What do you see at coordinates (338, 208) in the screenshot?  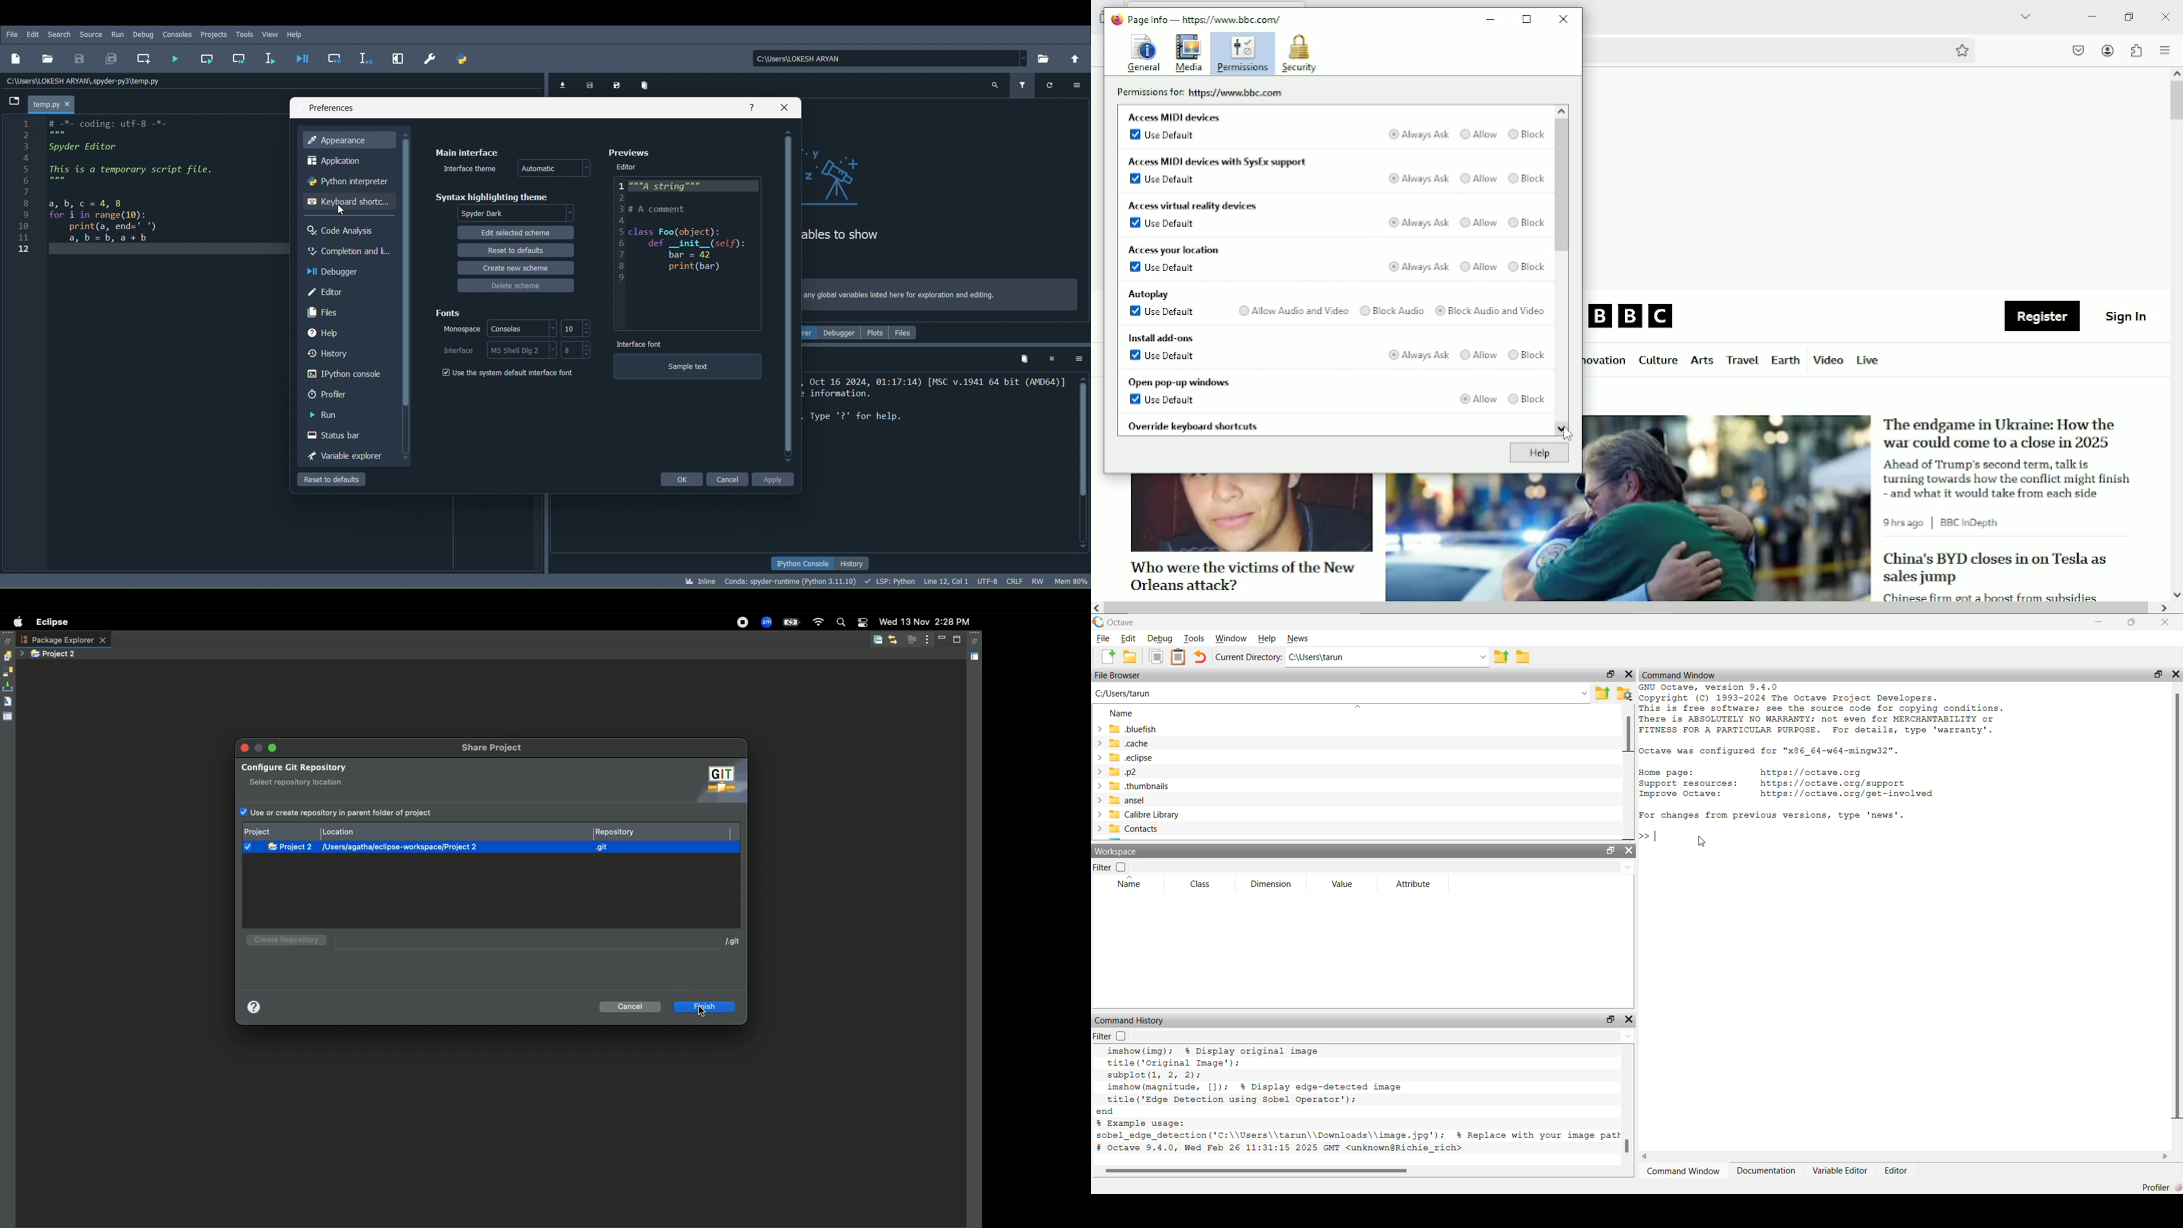 I see `Cursor position` at bounding box center [338, 208].